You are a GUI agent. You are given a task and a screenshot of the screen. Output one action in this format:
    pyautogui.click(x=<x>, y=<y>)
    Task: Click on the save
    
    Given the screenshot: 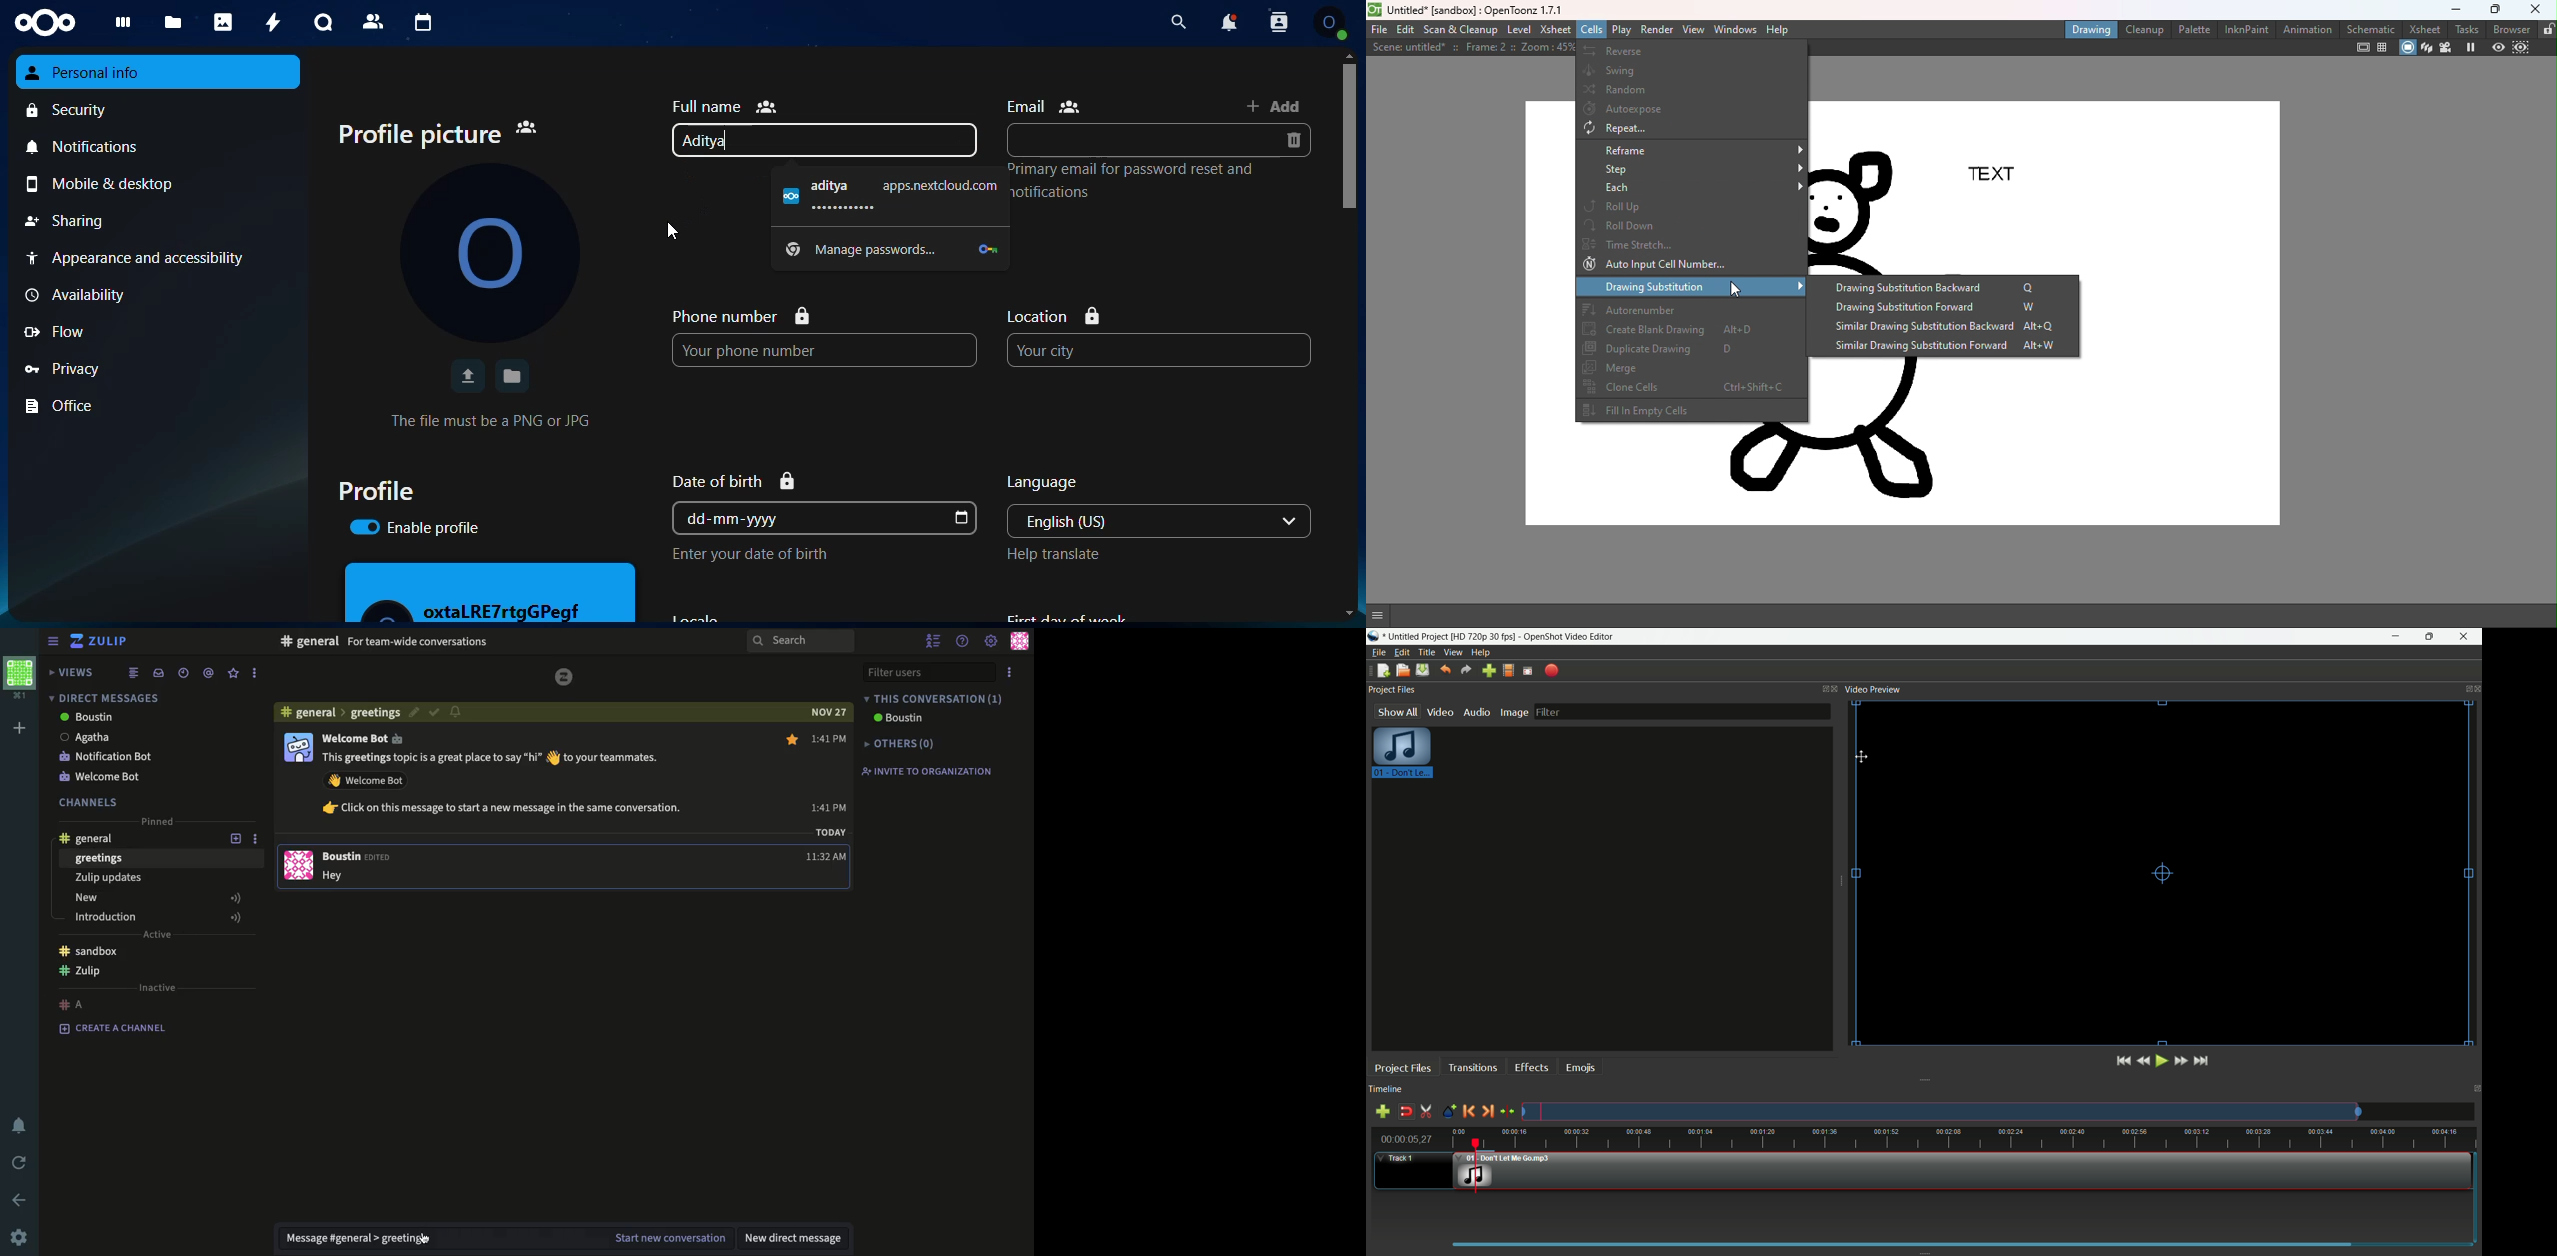 What is the action you would take?
    pyautogui.click(x=513, y=376)
    